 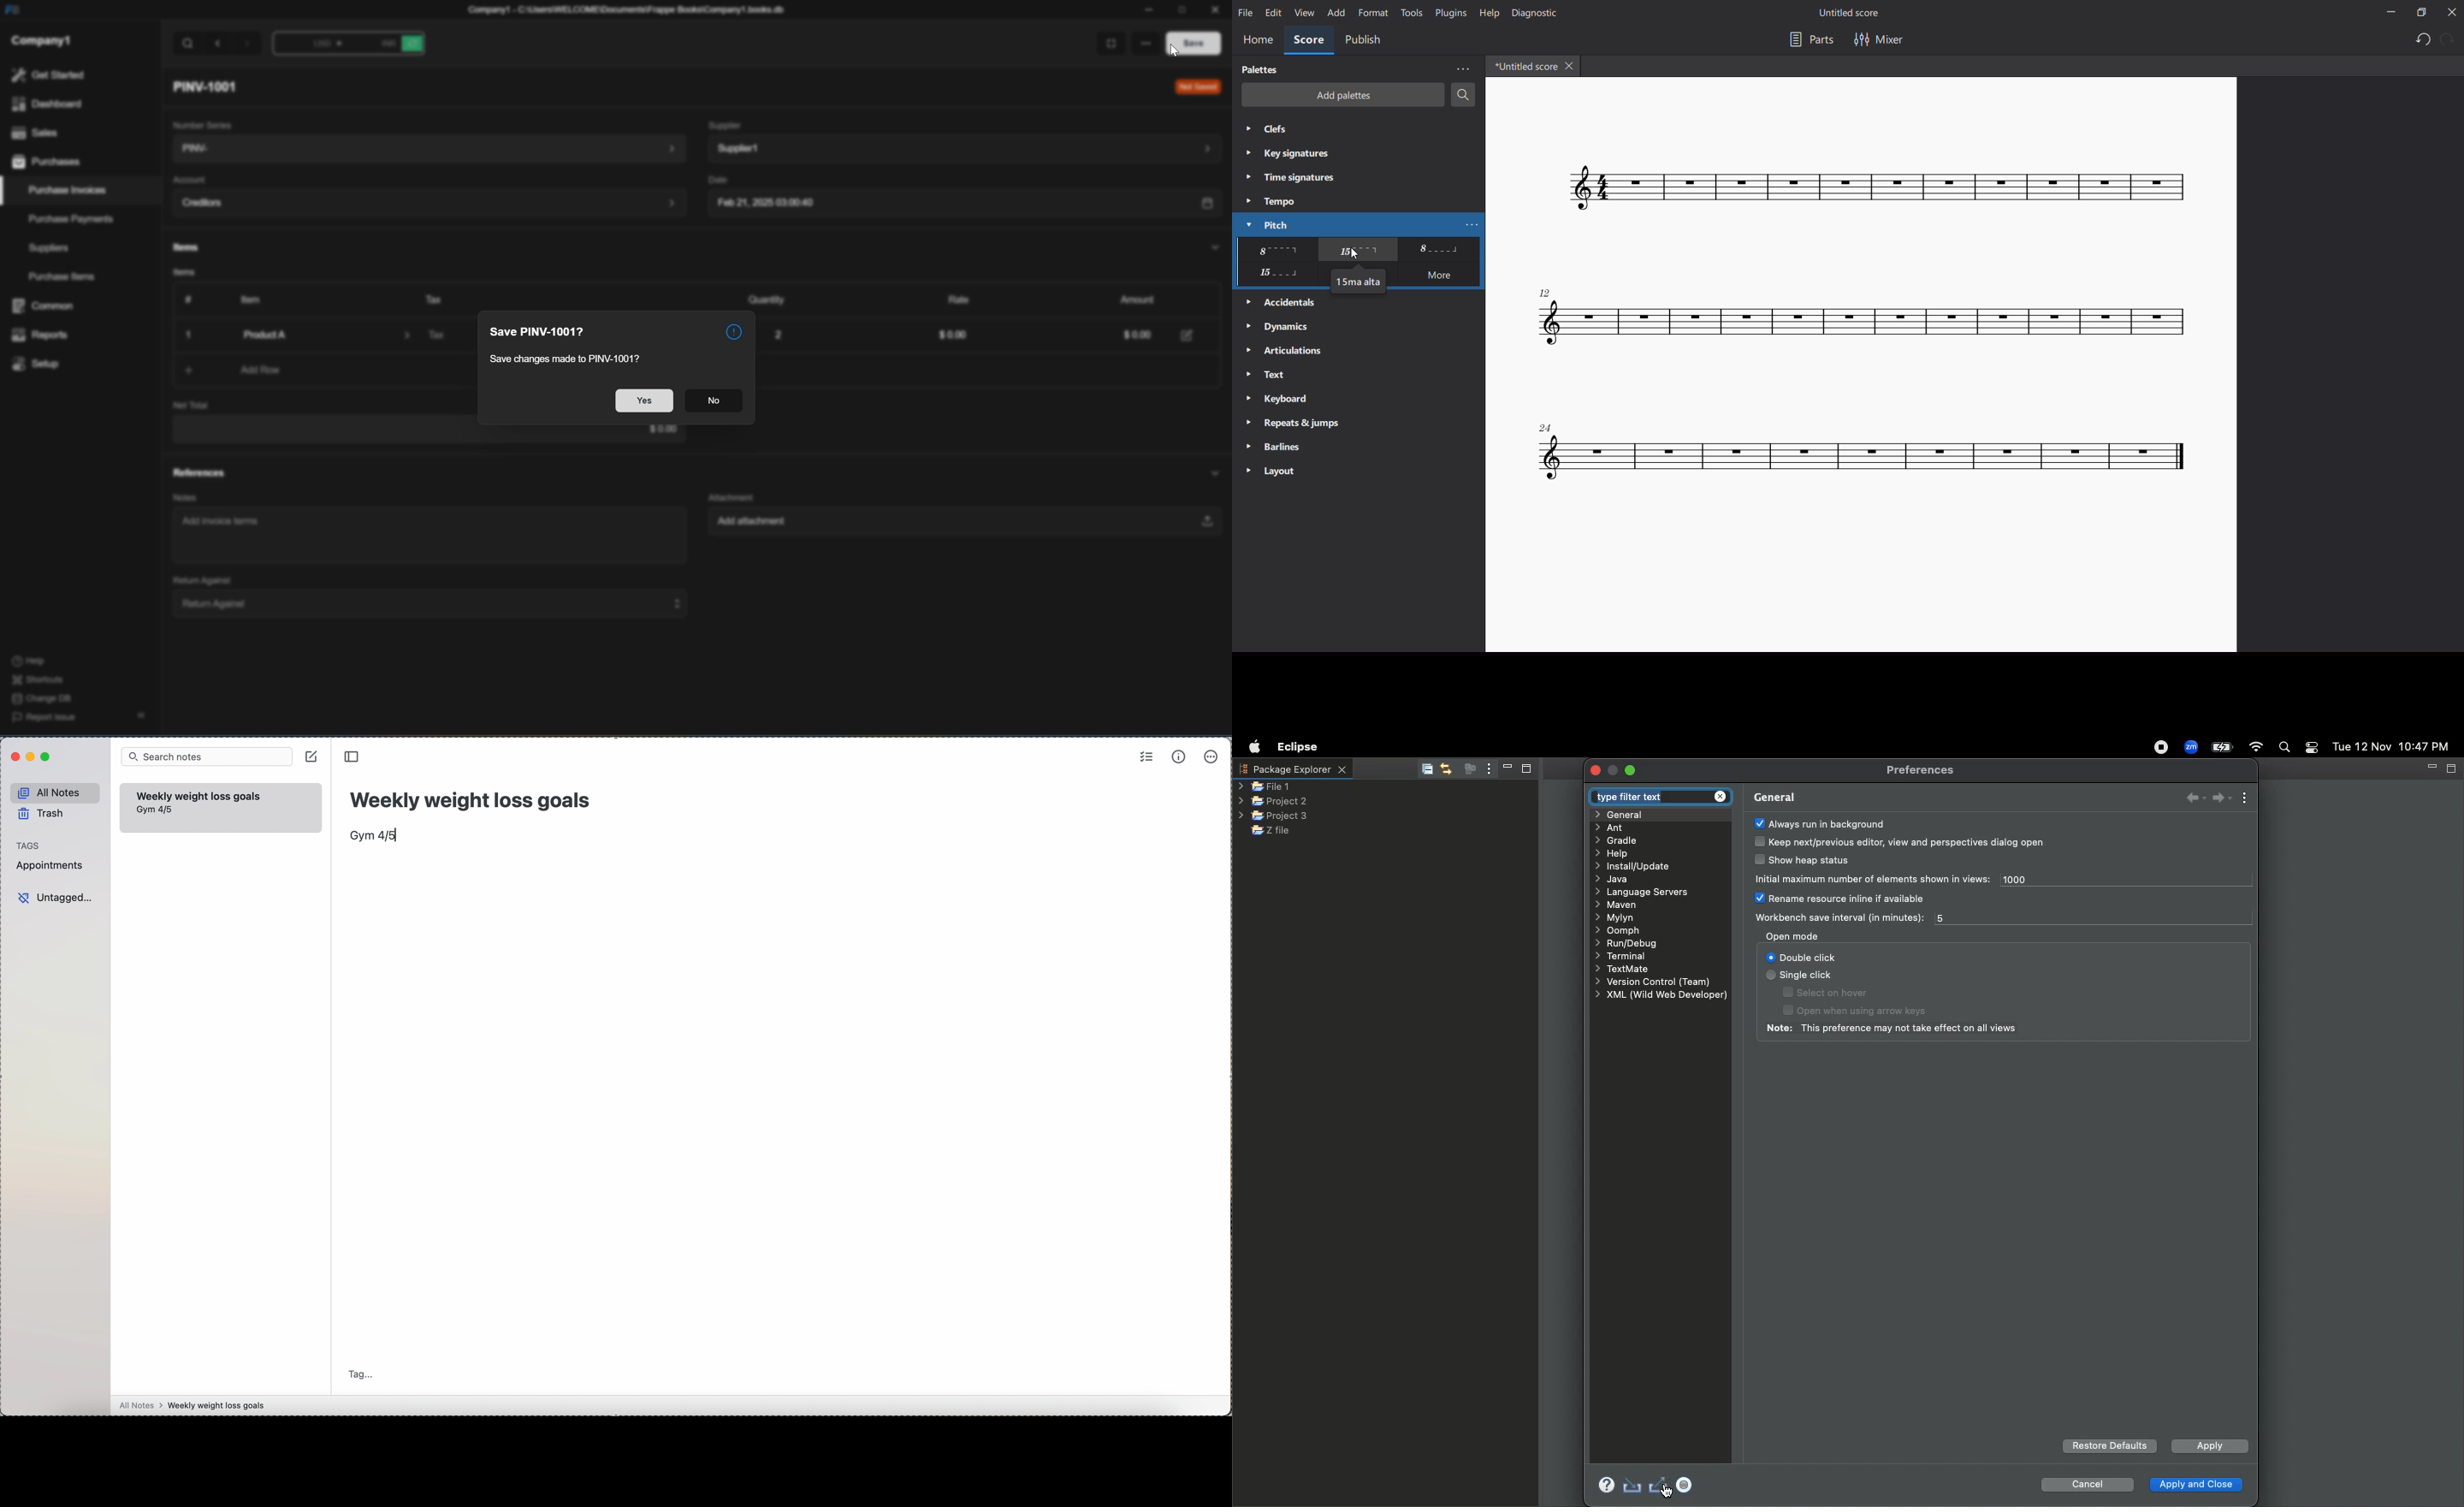 I want to click on appointments, so click(x=52, y=867).